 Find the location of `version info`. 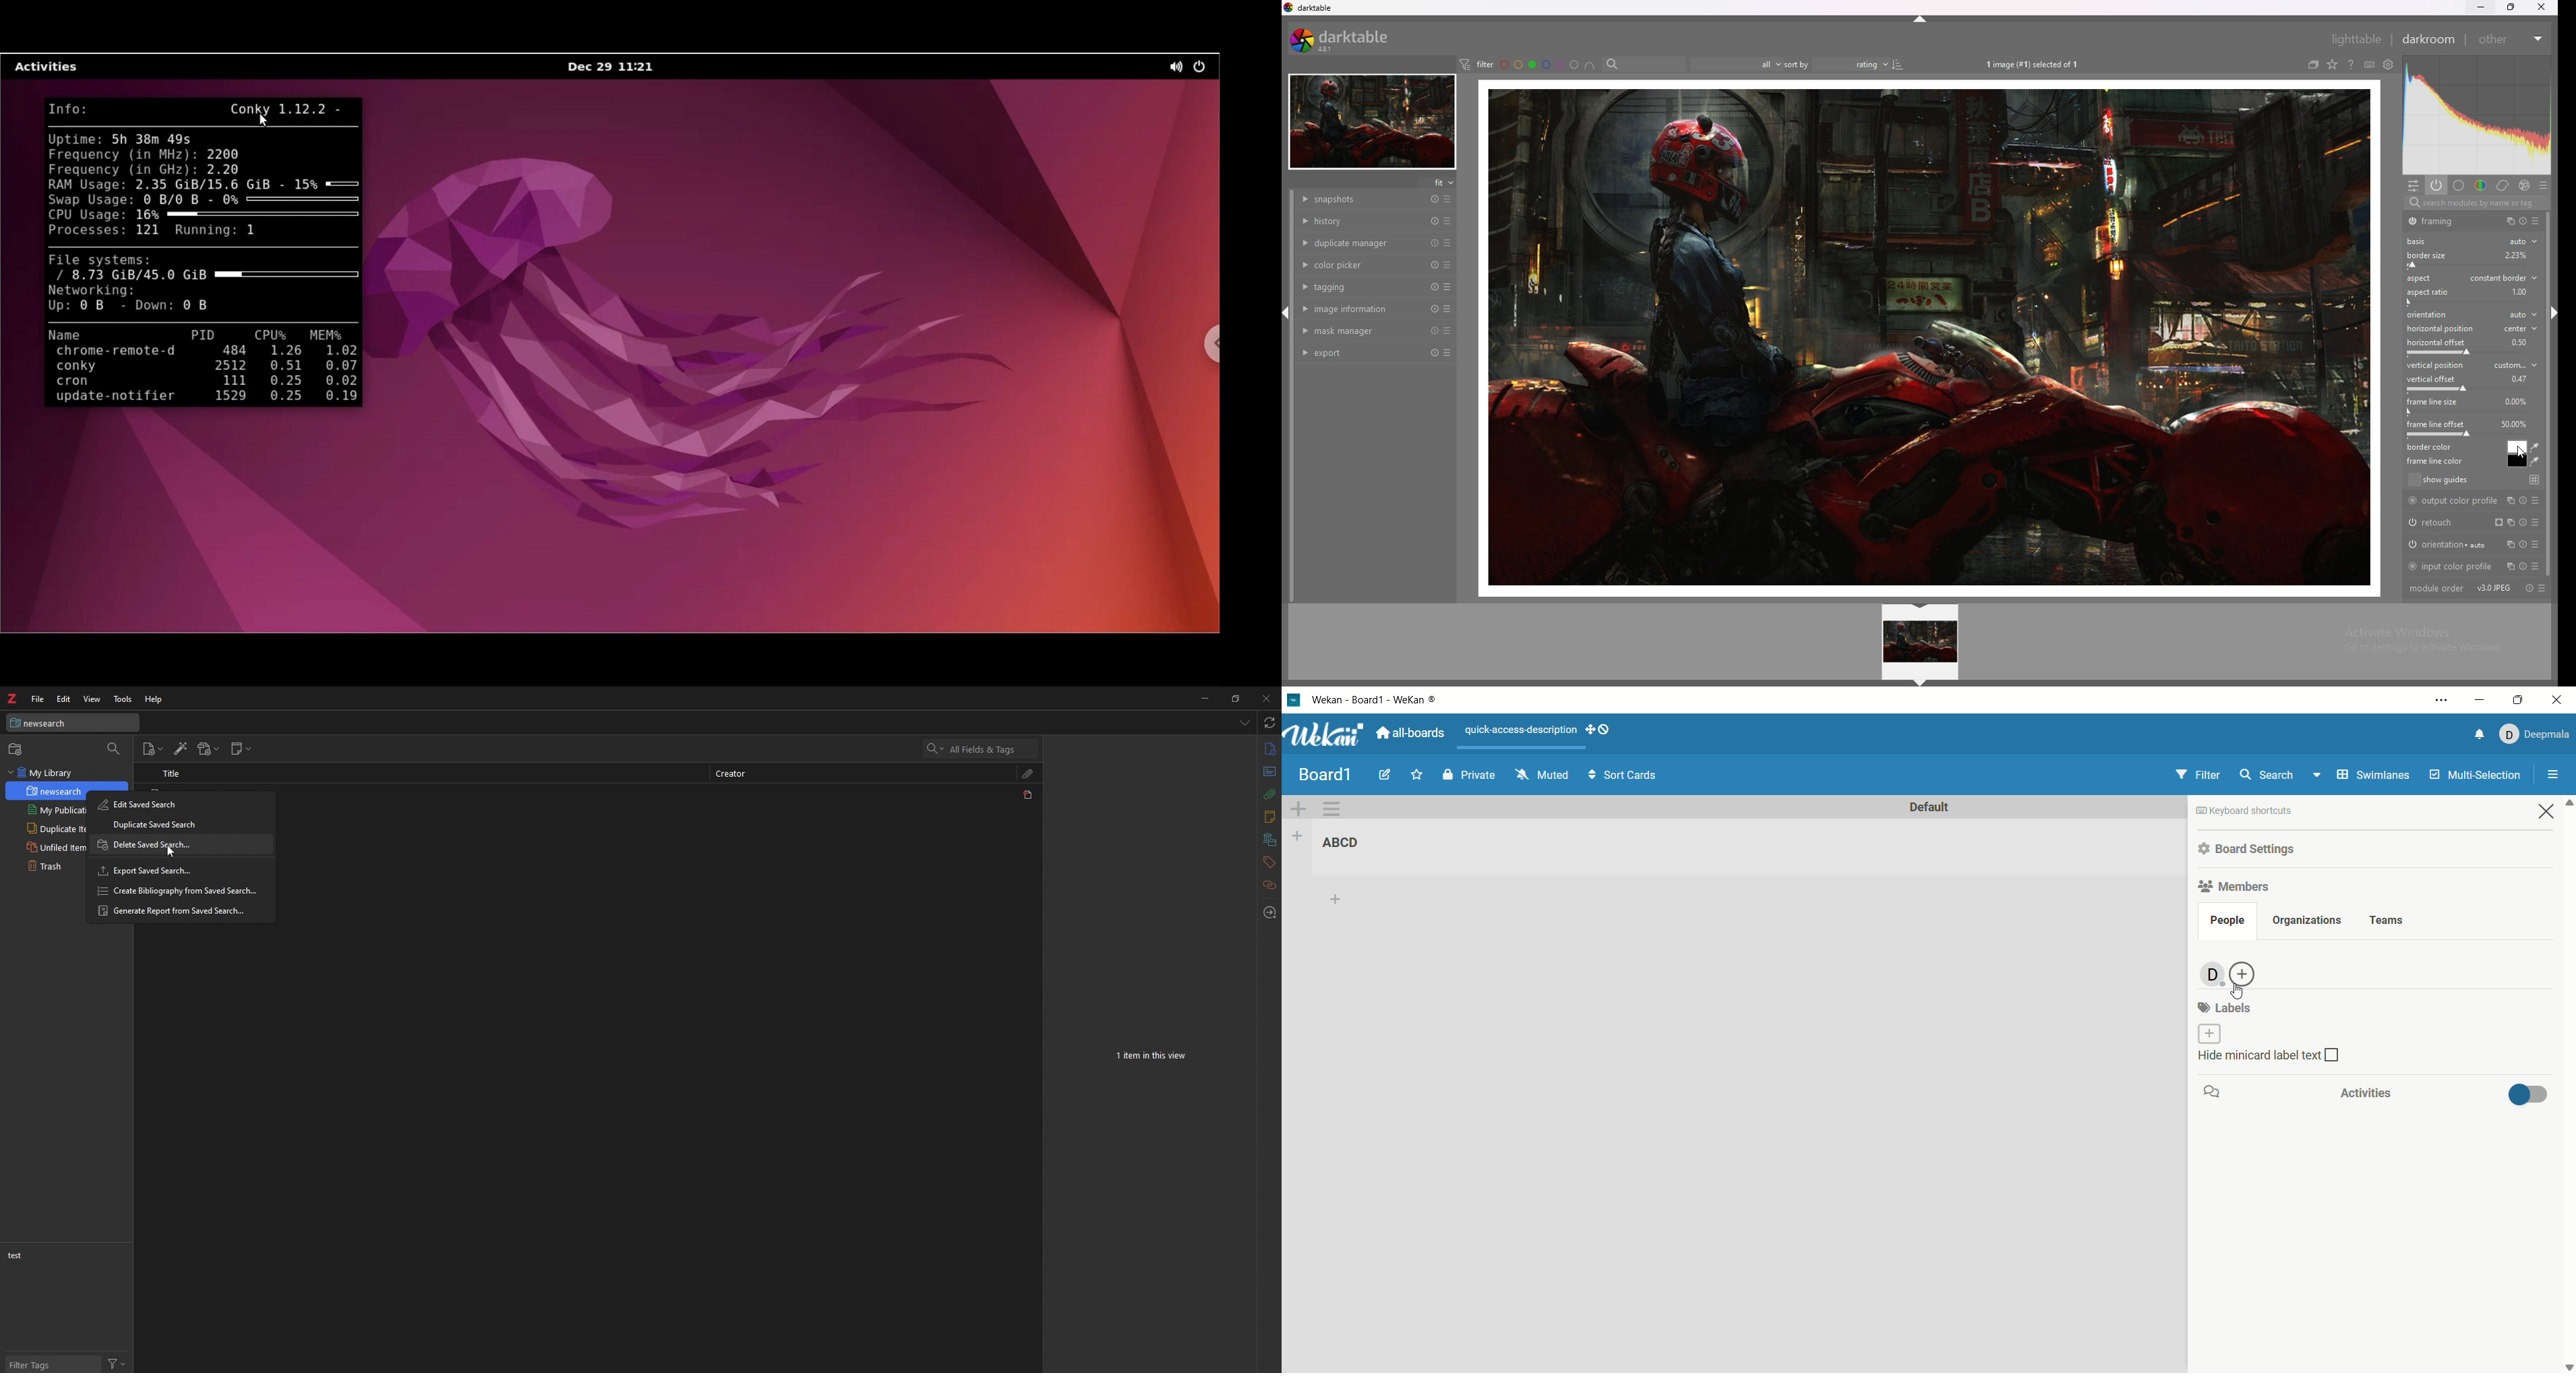

version info is located at coordinates (2494, 588).